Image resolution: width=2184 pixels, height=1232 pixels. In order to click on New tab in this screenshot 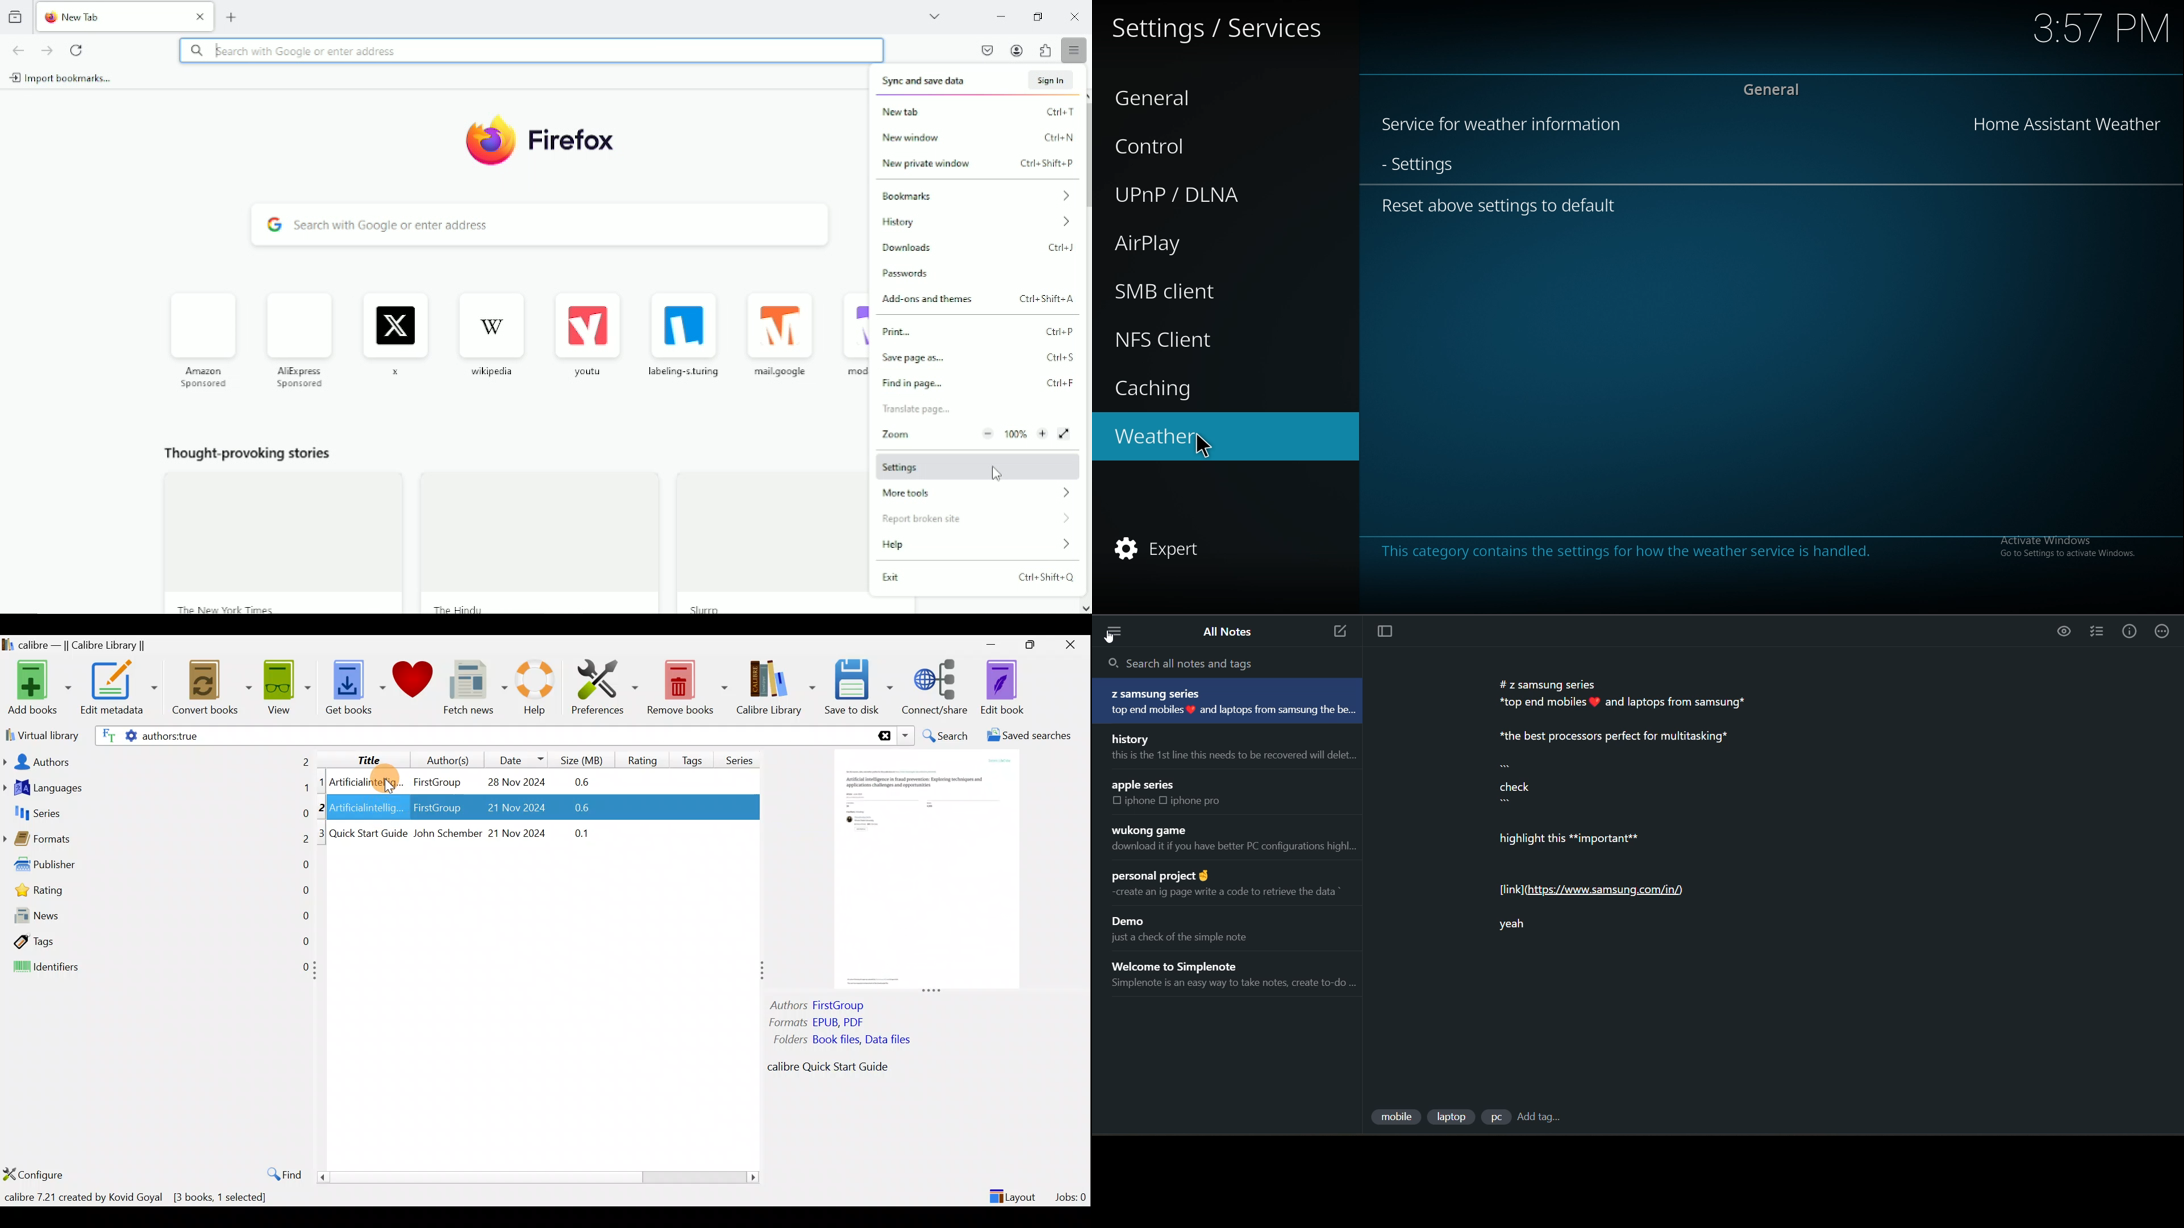, I will do `click(978, 111)`.